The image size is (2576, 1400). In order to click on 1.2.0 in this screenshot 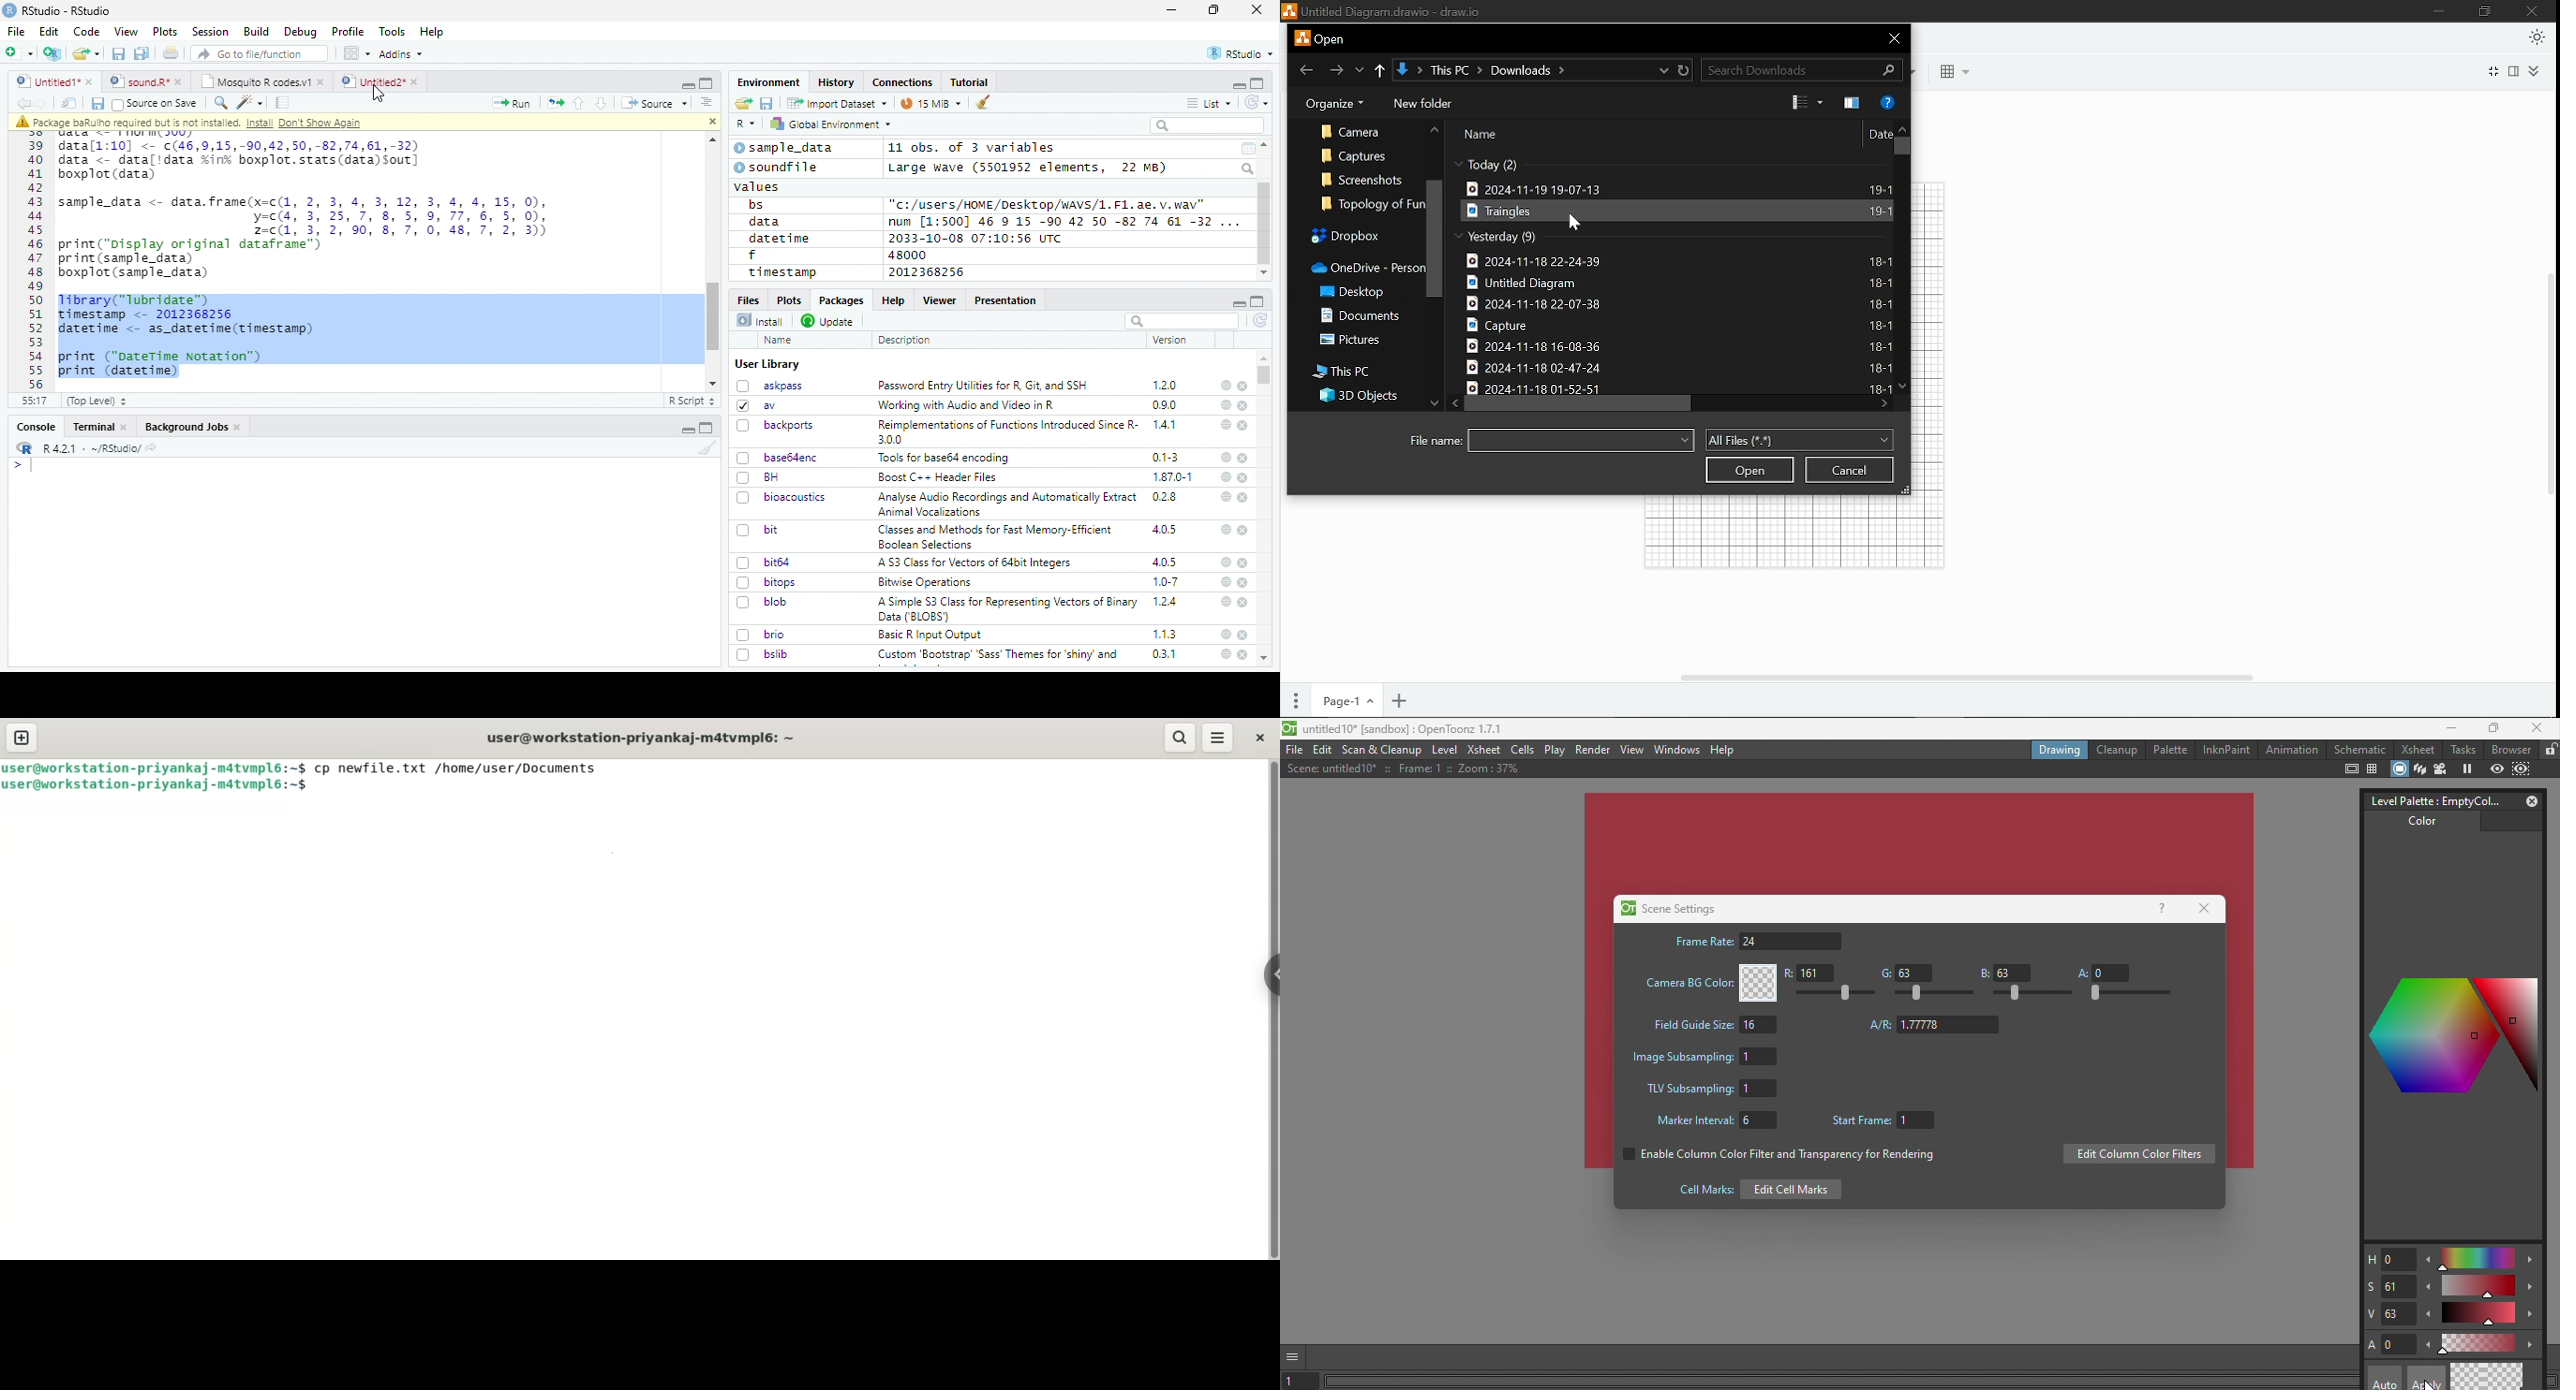, I will do `click(1167, 385)`.